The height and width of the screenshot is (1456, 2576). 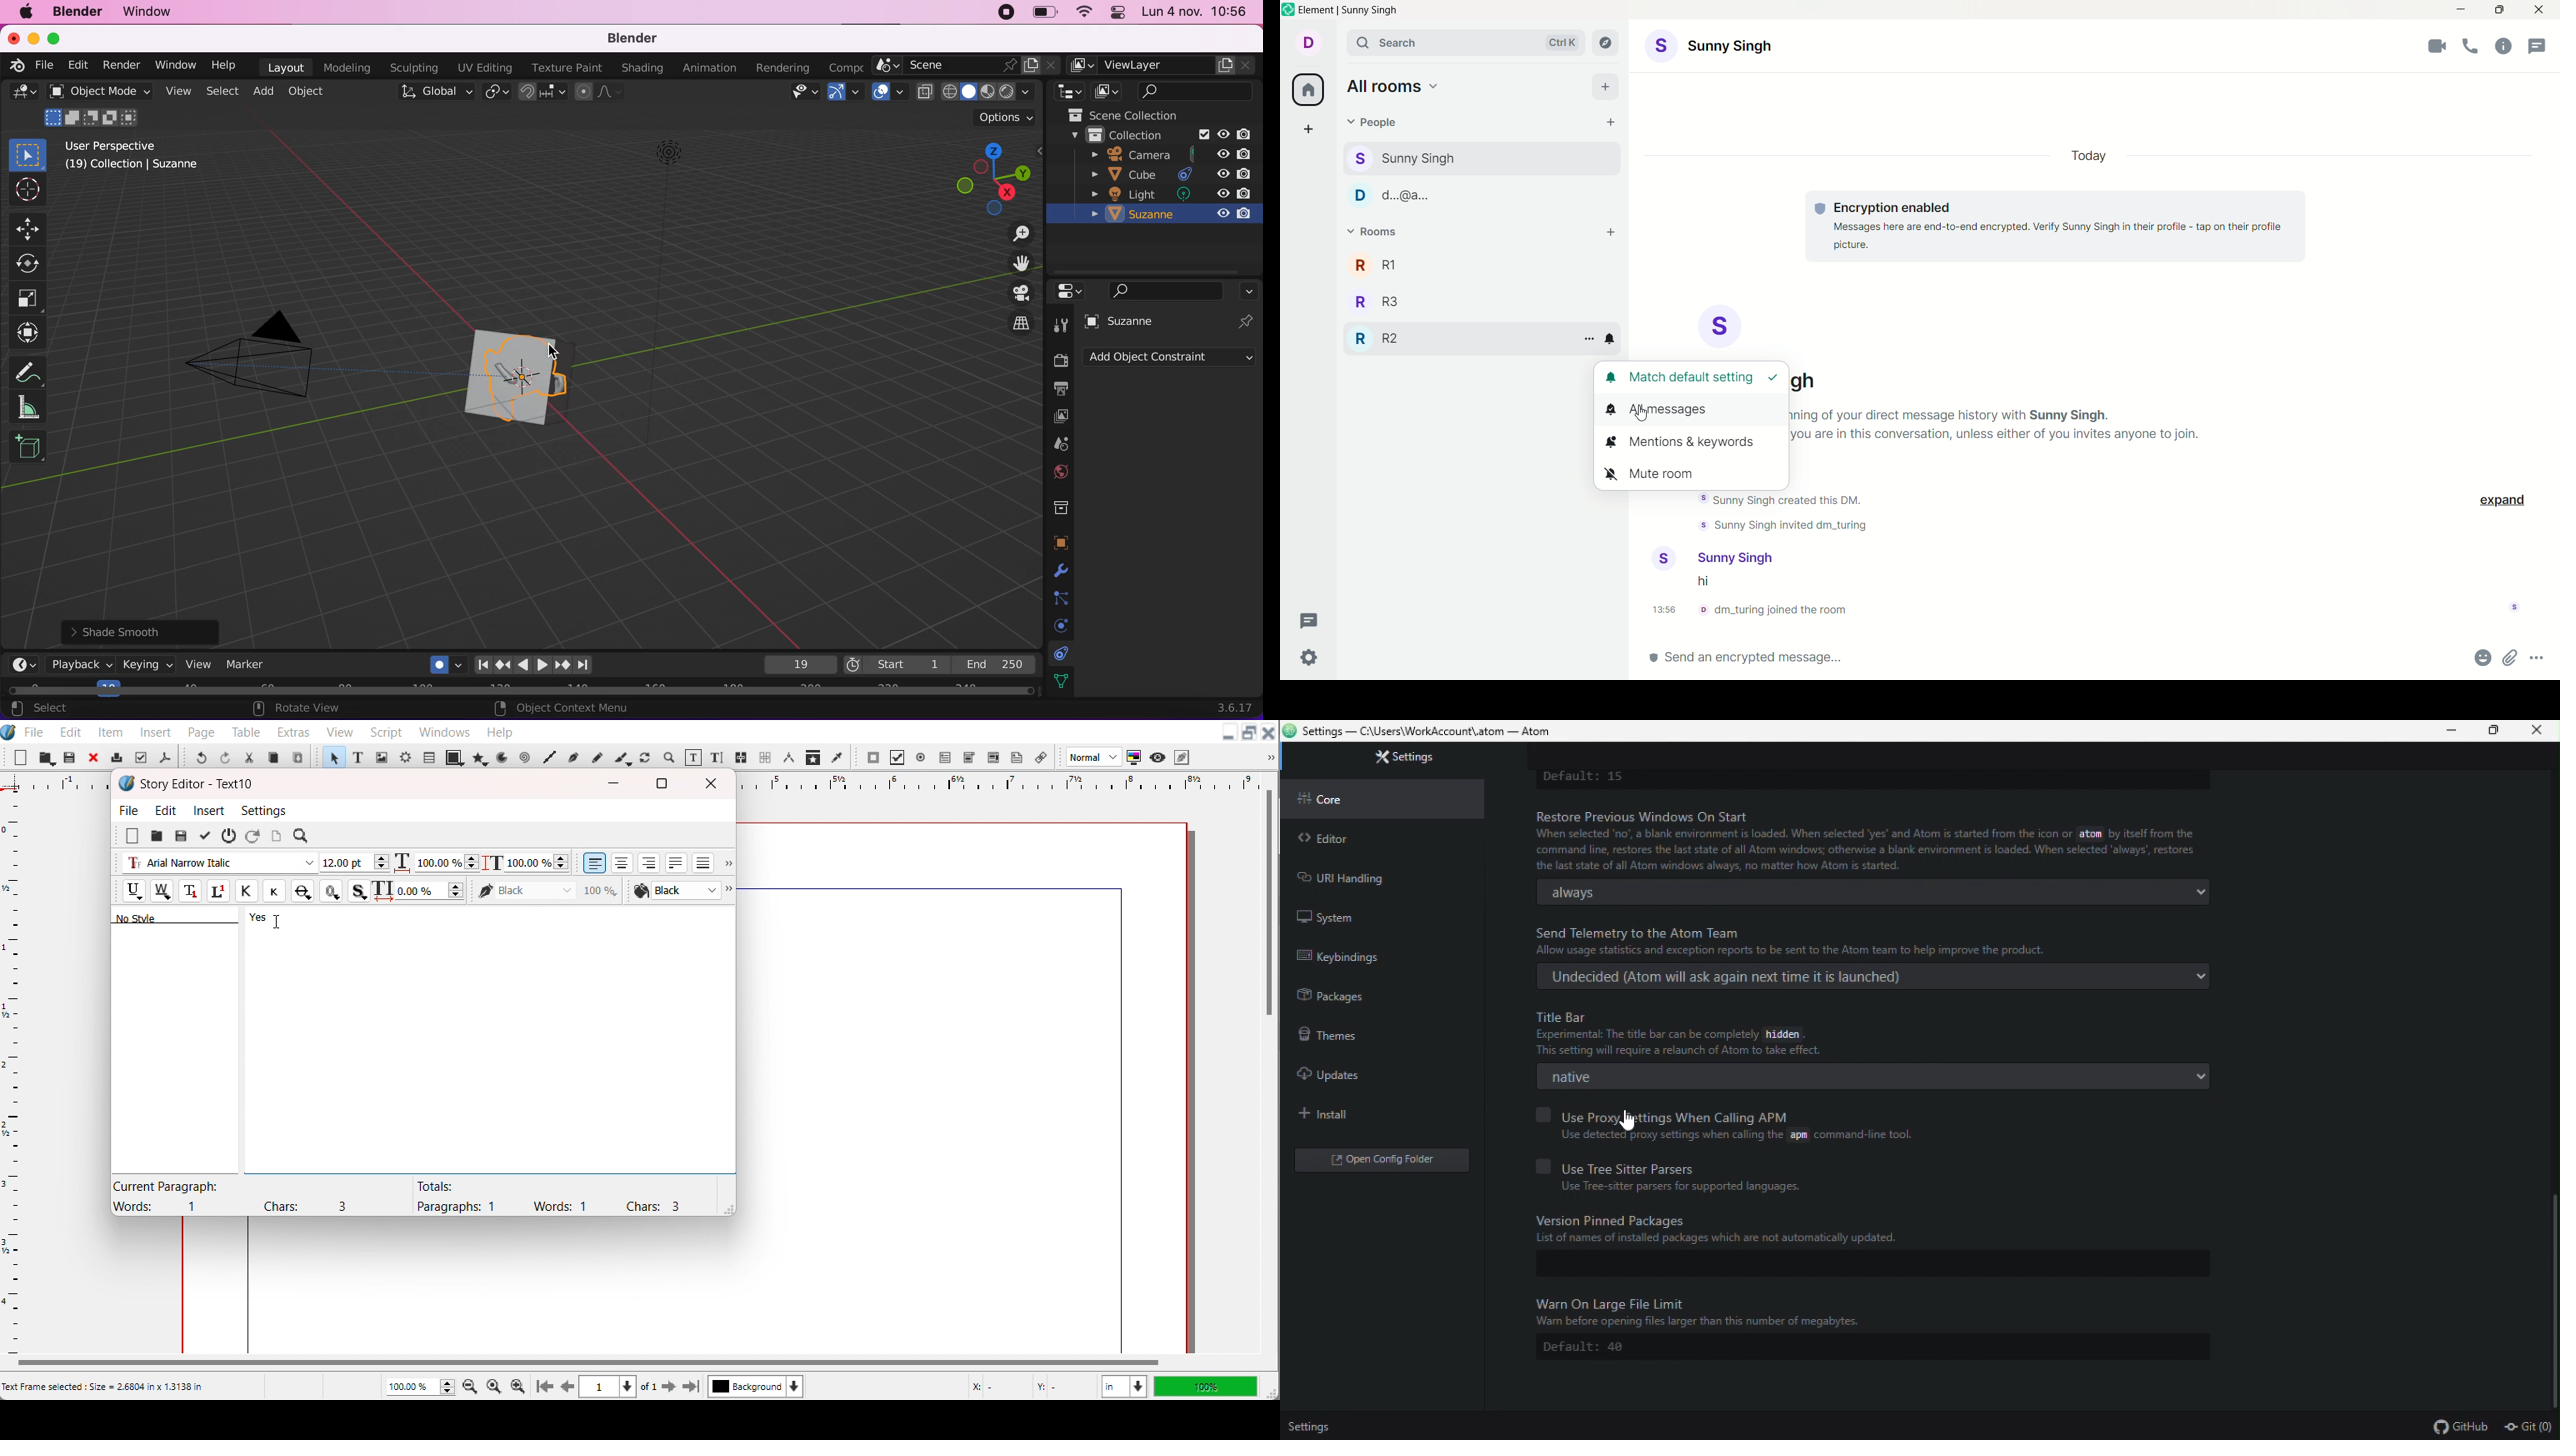 What do you see at coordinates (897, 758) in the screenshot?
I see `PDF Check Button` at bounding box center [897, 758].